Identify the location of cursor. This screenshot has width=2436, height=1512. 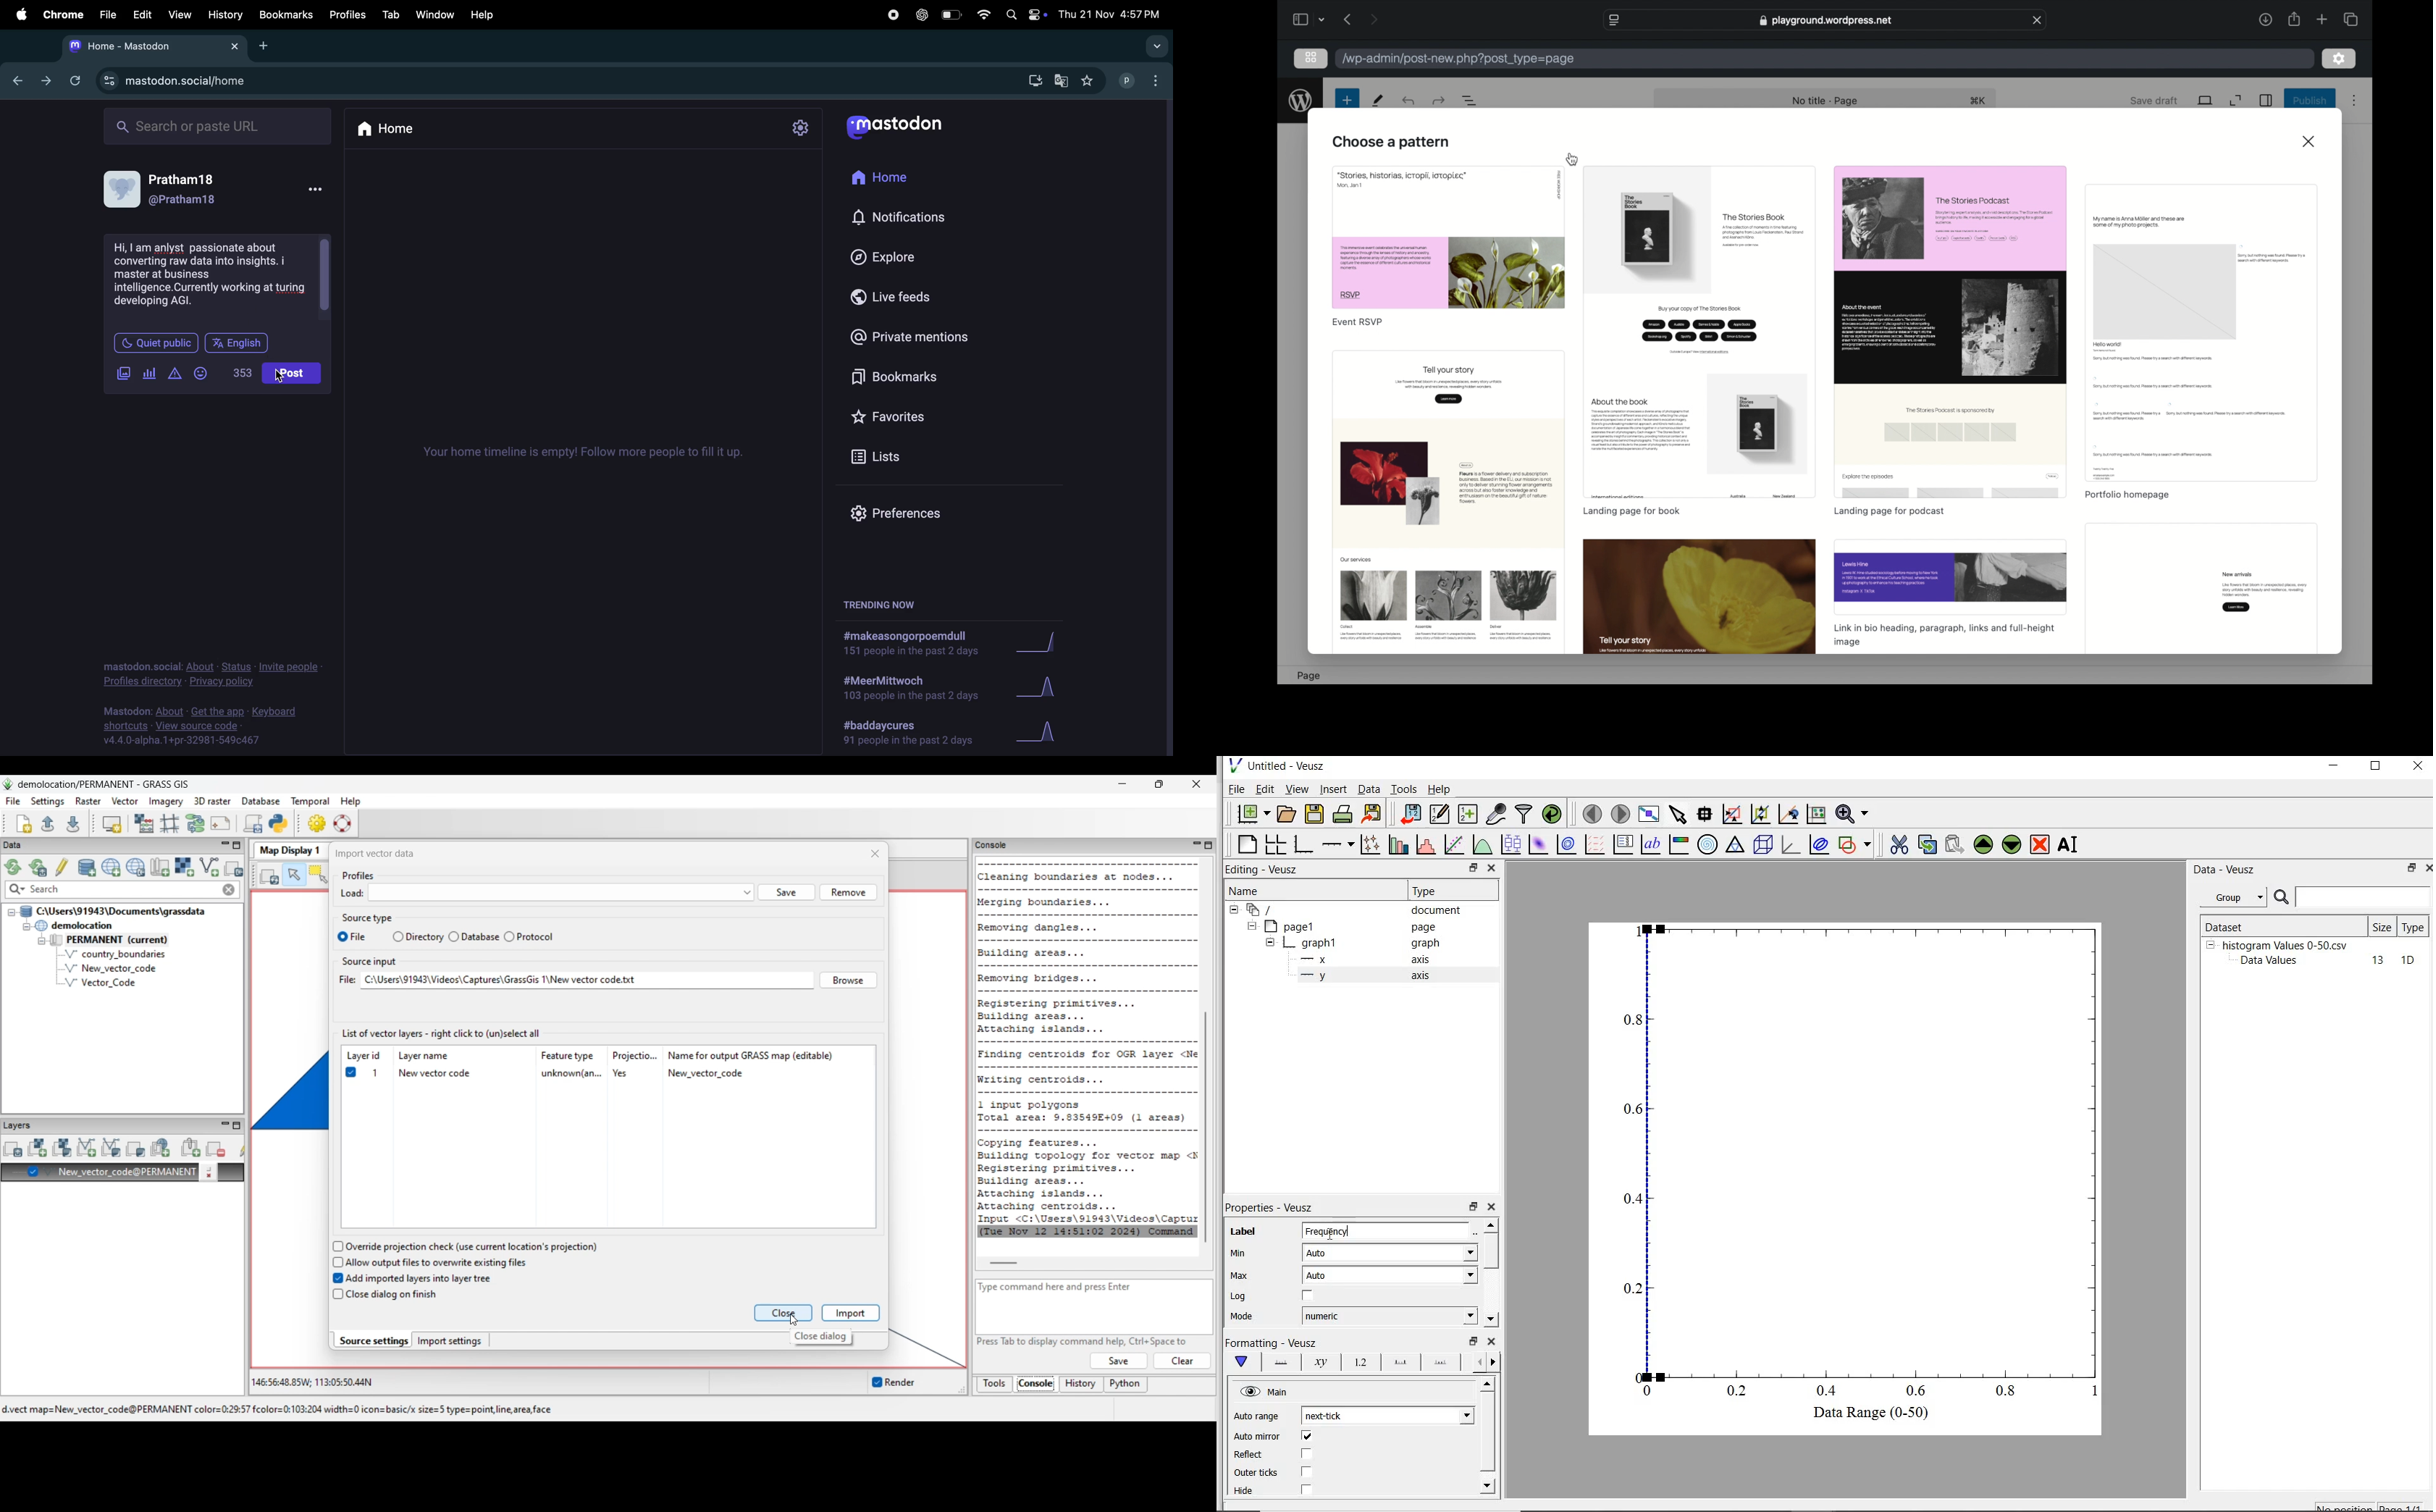
(1573, 159).